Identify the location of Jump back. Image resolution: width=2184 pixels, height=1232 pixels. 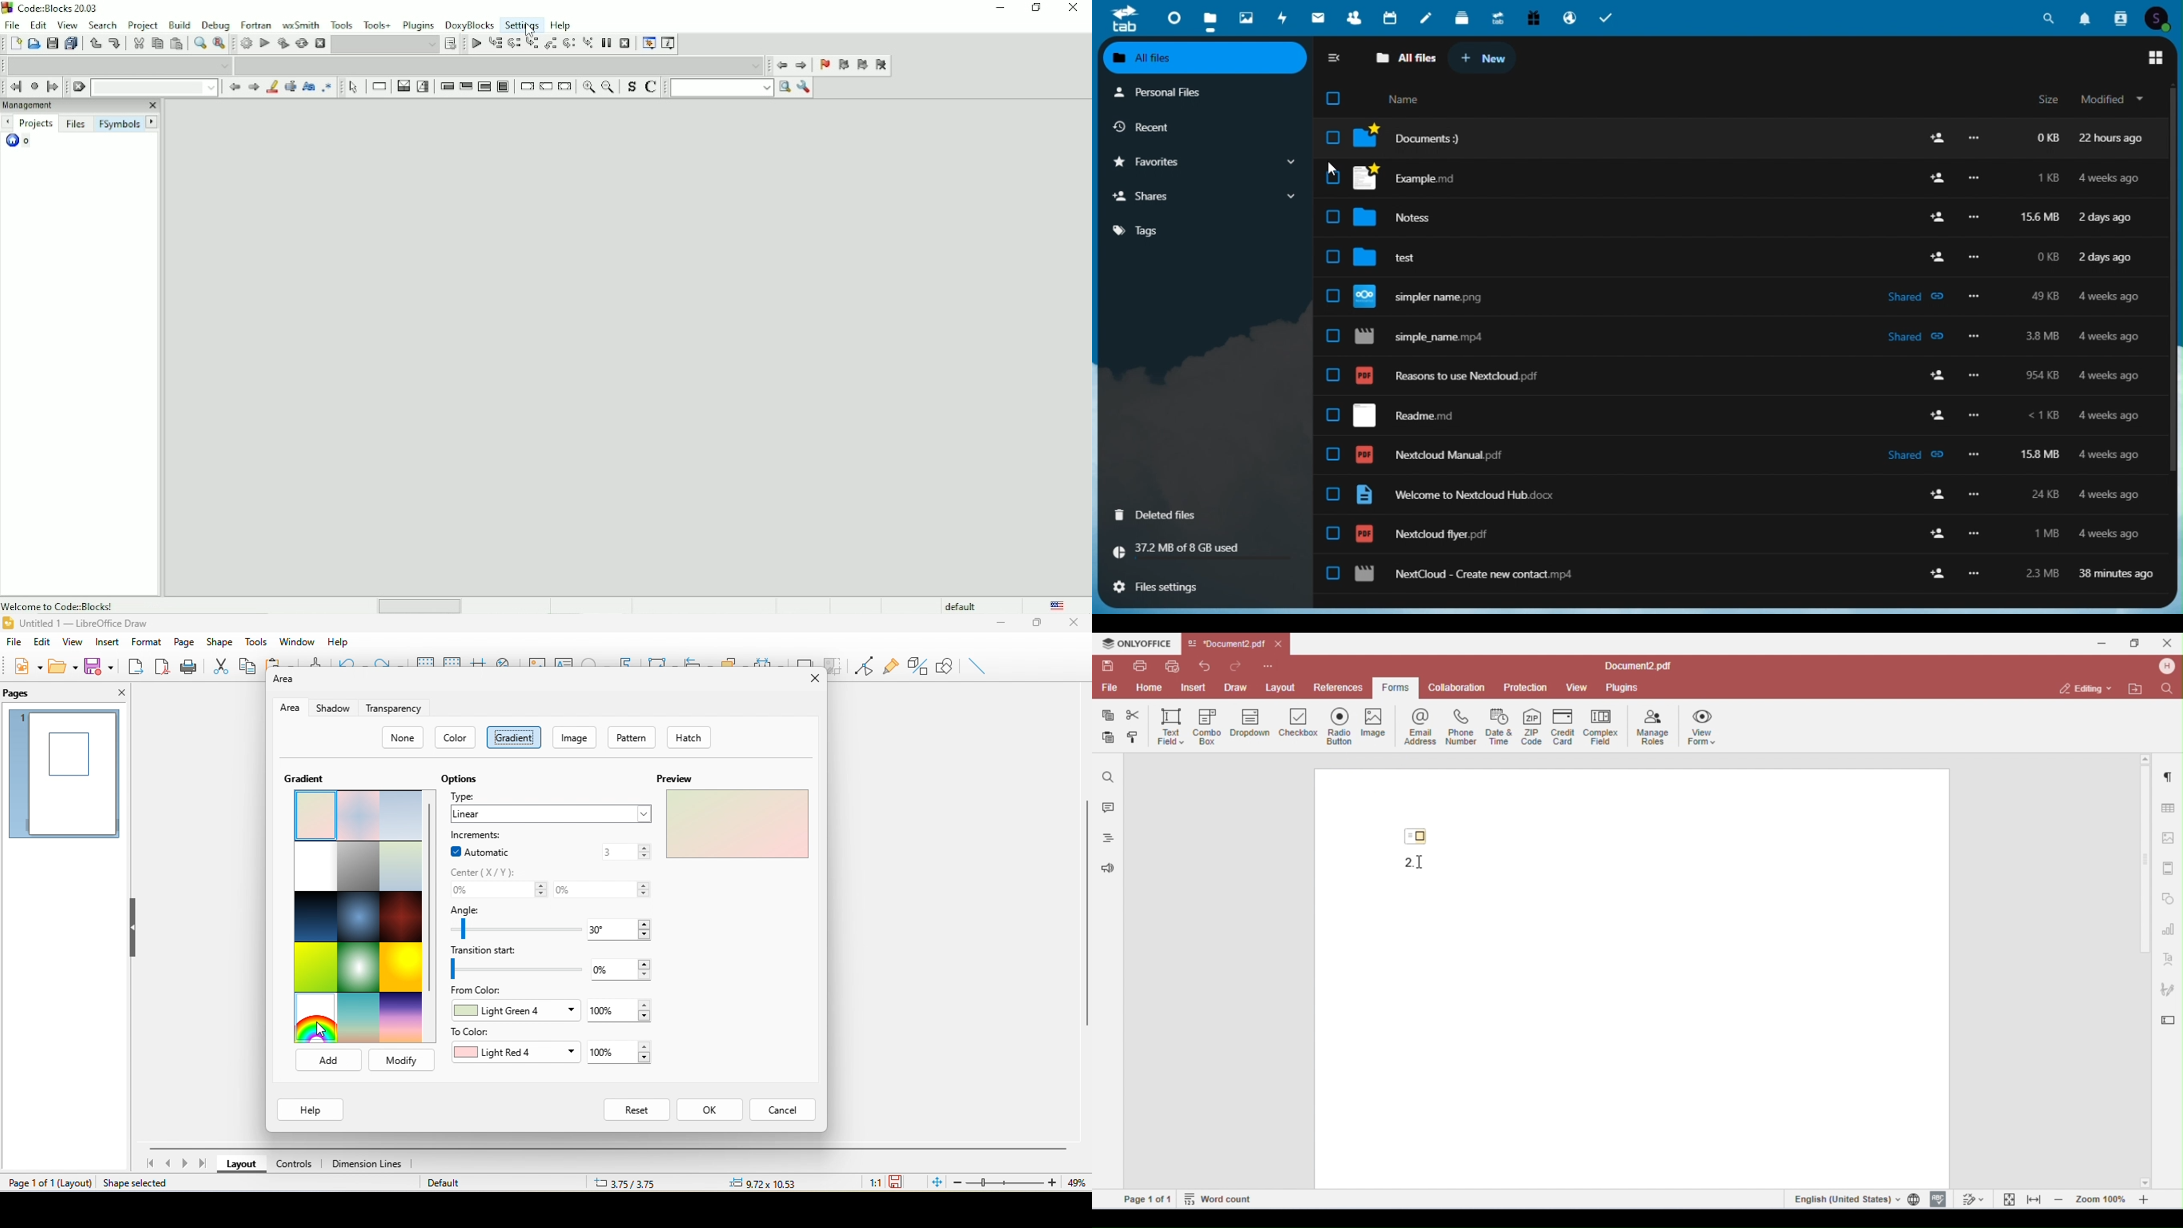
(15, 86).